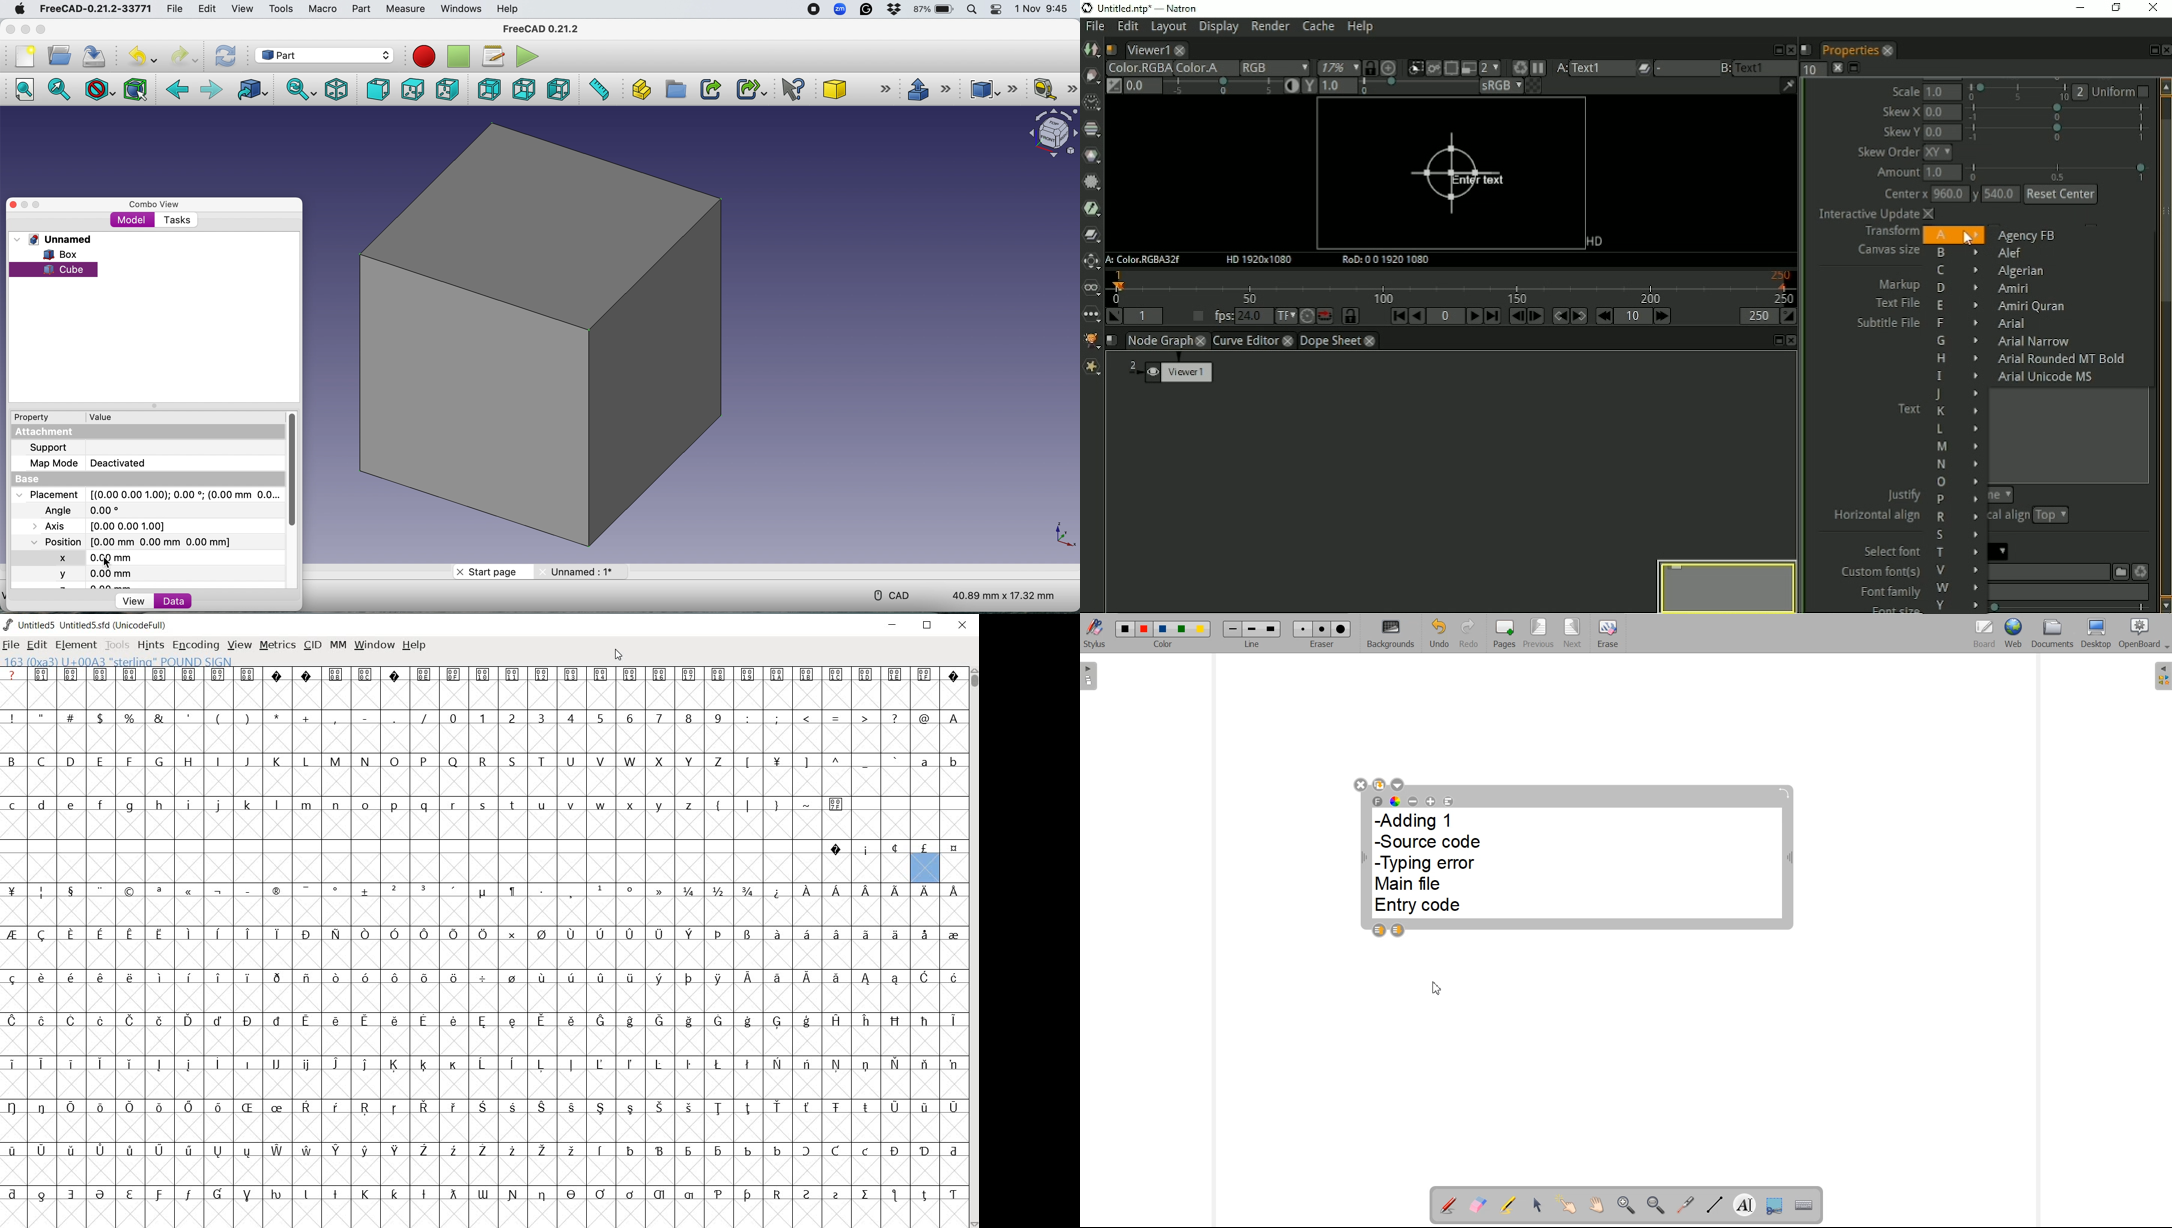 The width and height of the screenshot is (2184, 1232). Describe the element at coordinates (808, 1108) in the screenshot. I see `Symbol` at that location.